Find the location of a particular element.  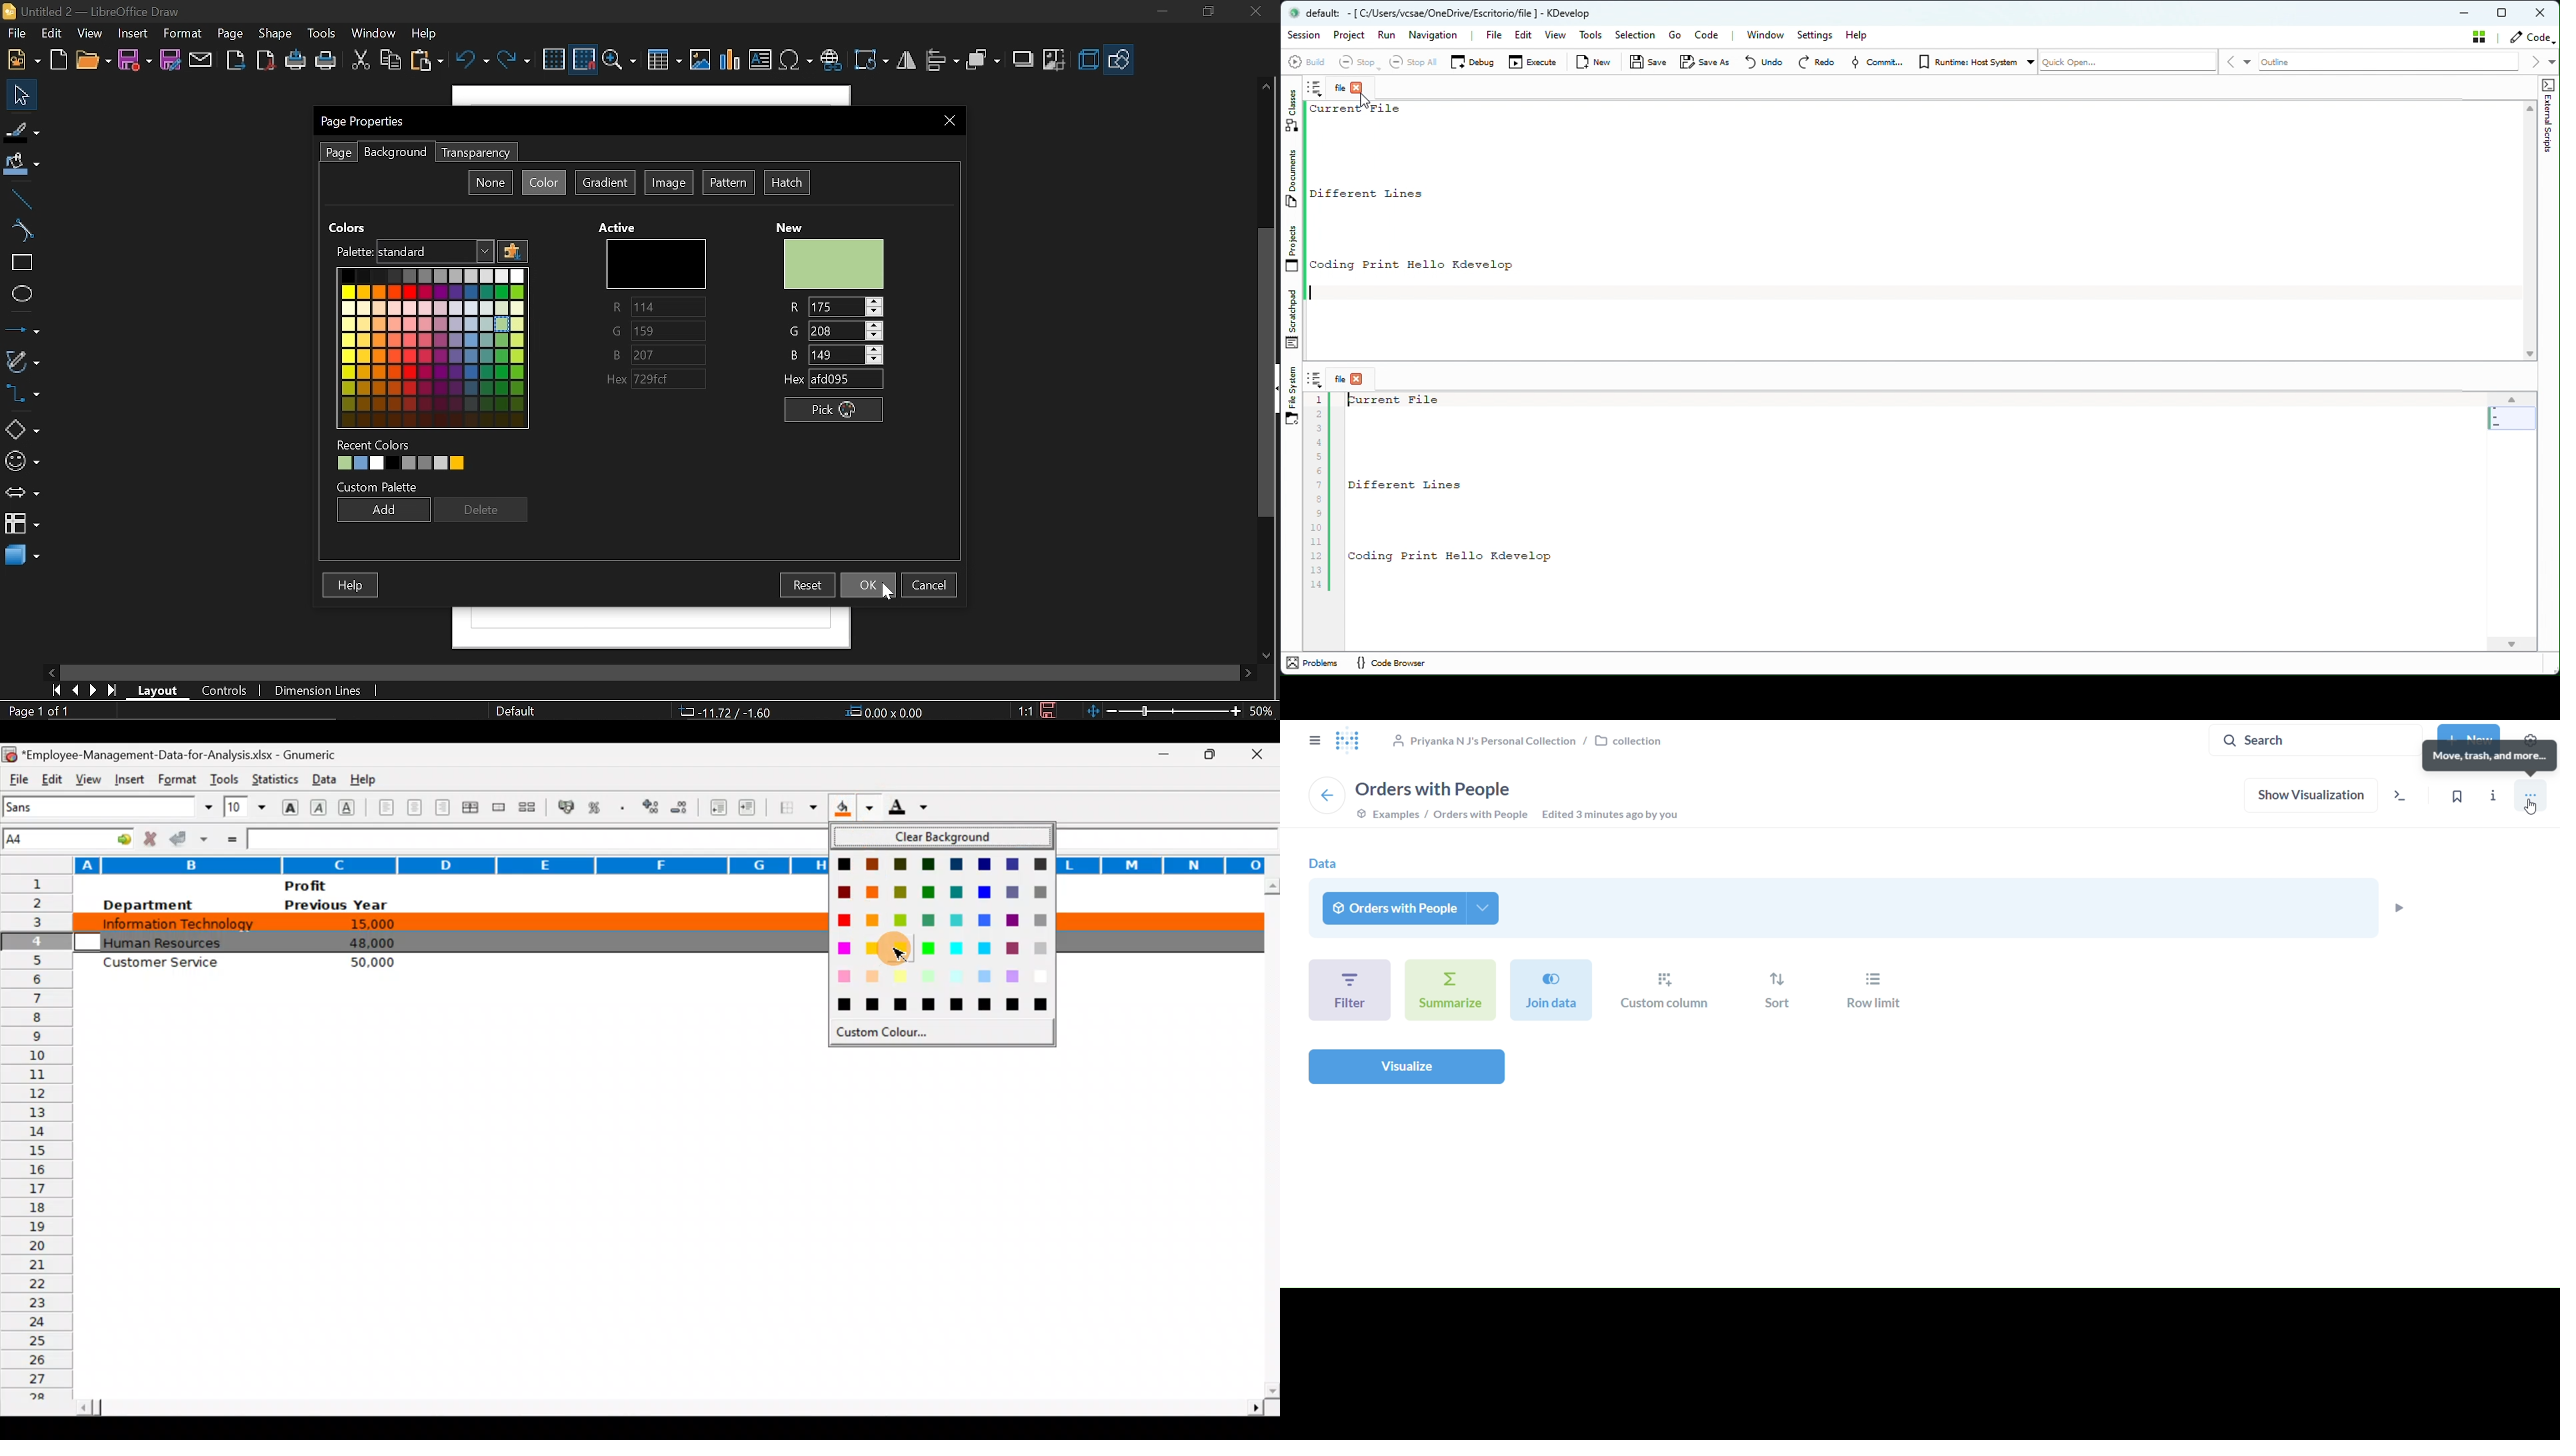

Lines and arrows is located at coordinates (21, 329).